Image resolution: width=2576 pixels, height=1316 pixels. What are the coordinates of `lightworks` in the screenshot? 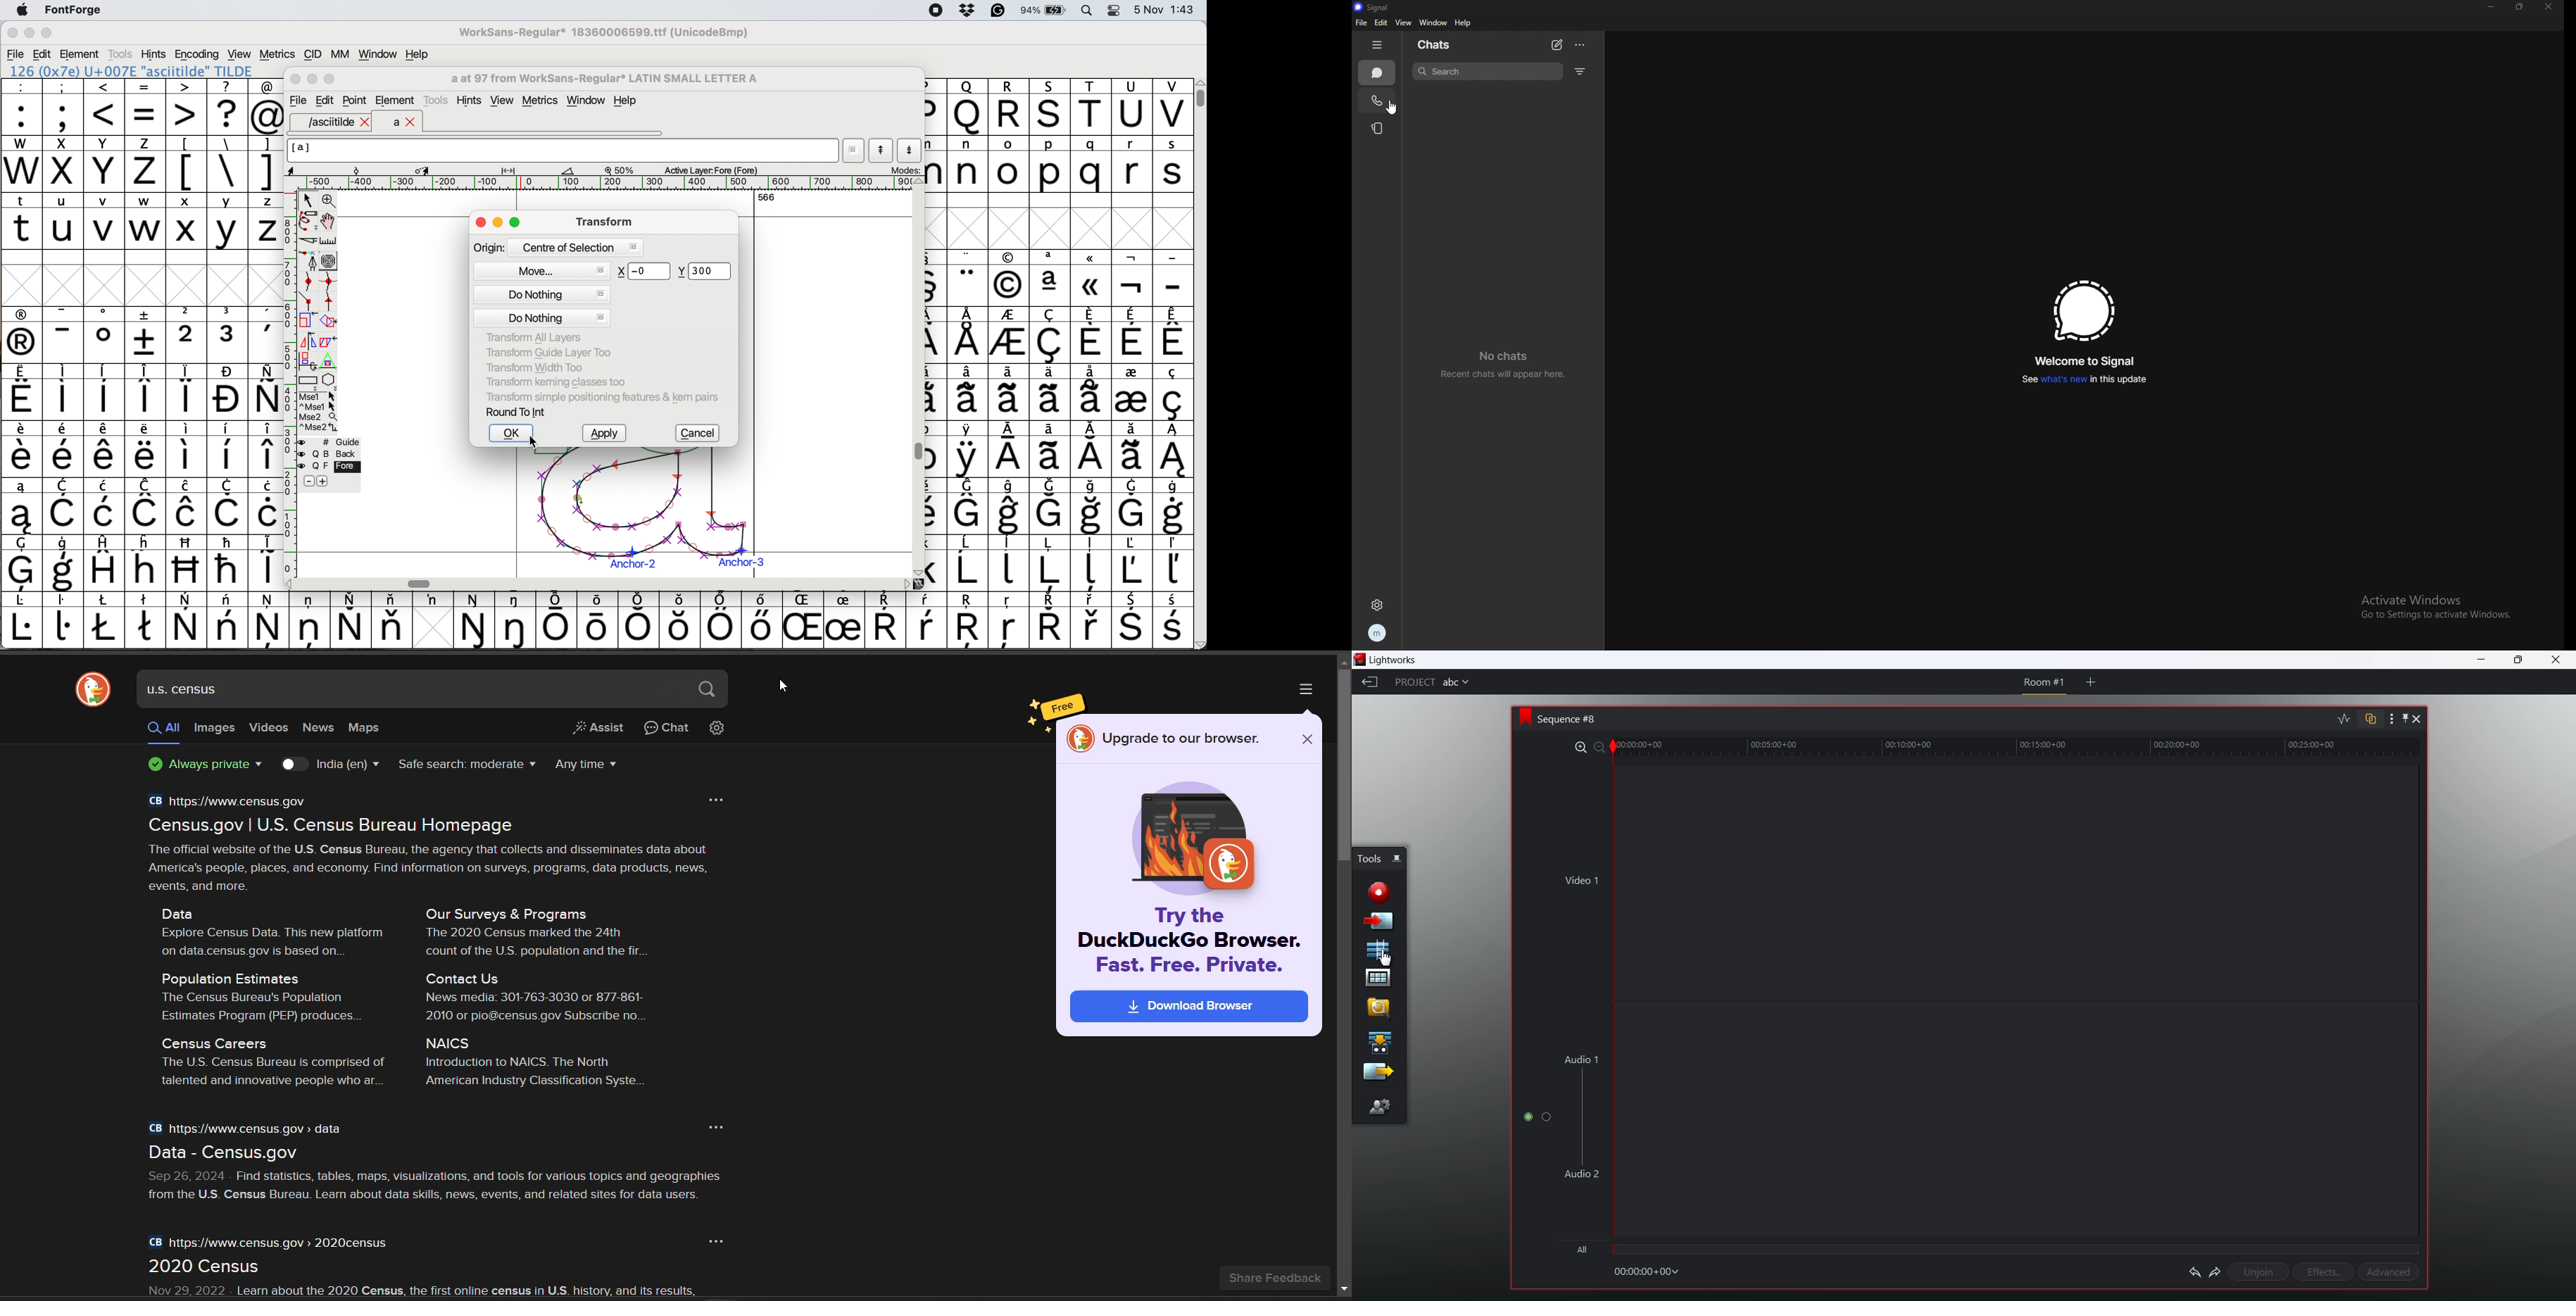 It's located at (1394, 661).